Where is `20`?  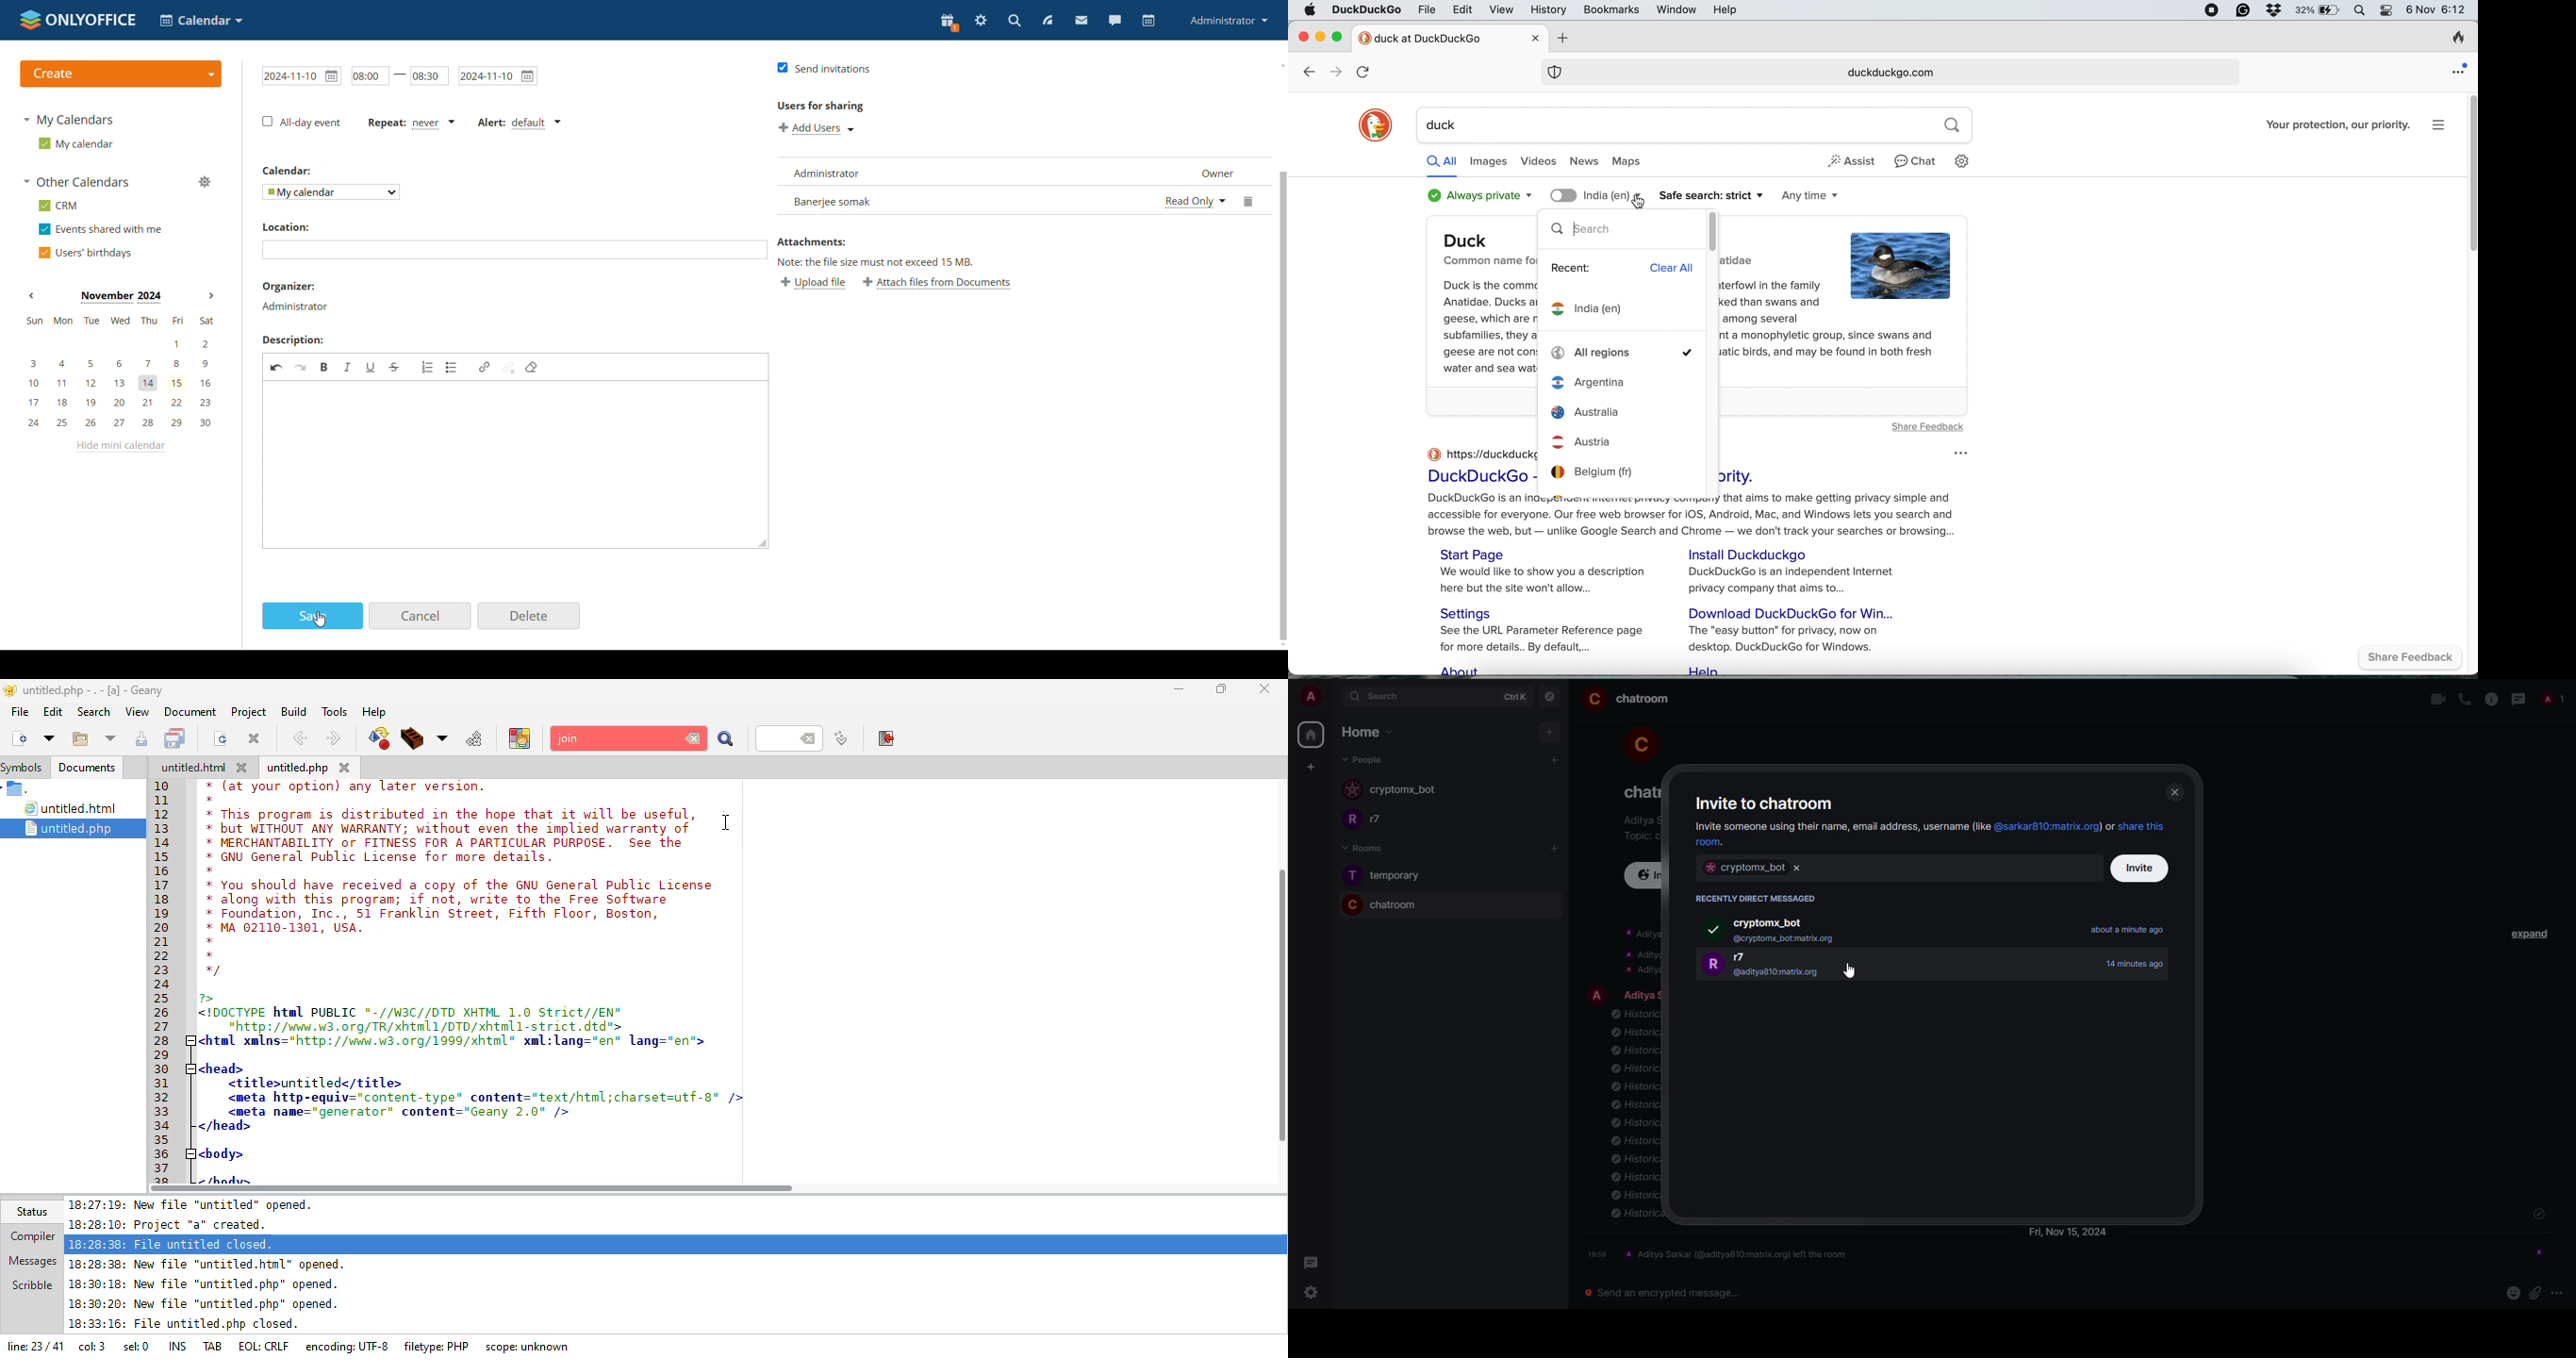 20 is located at coordinates (161, 926).